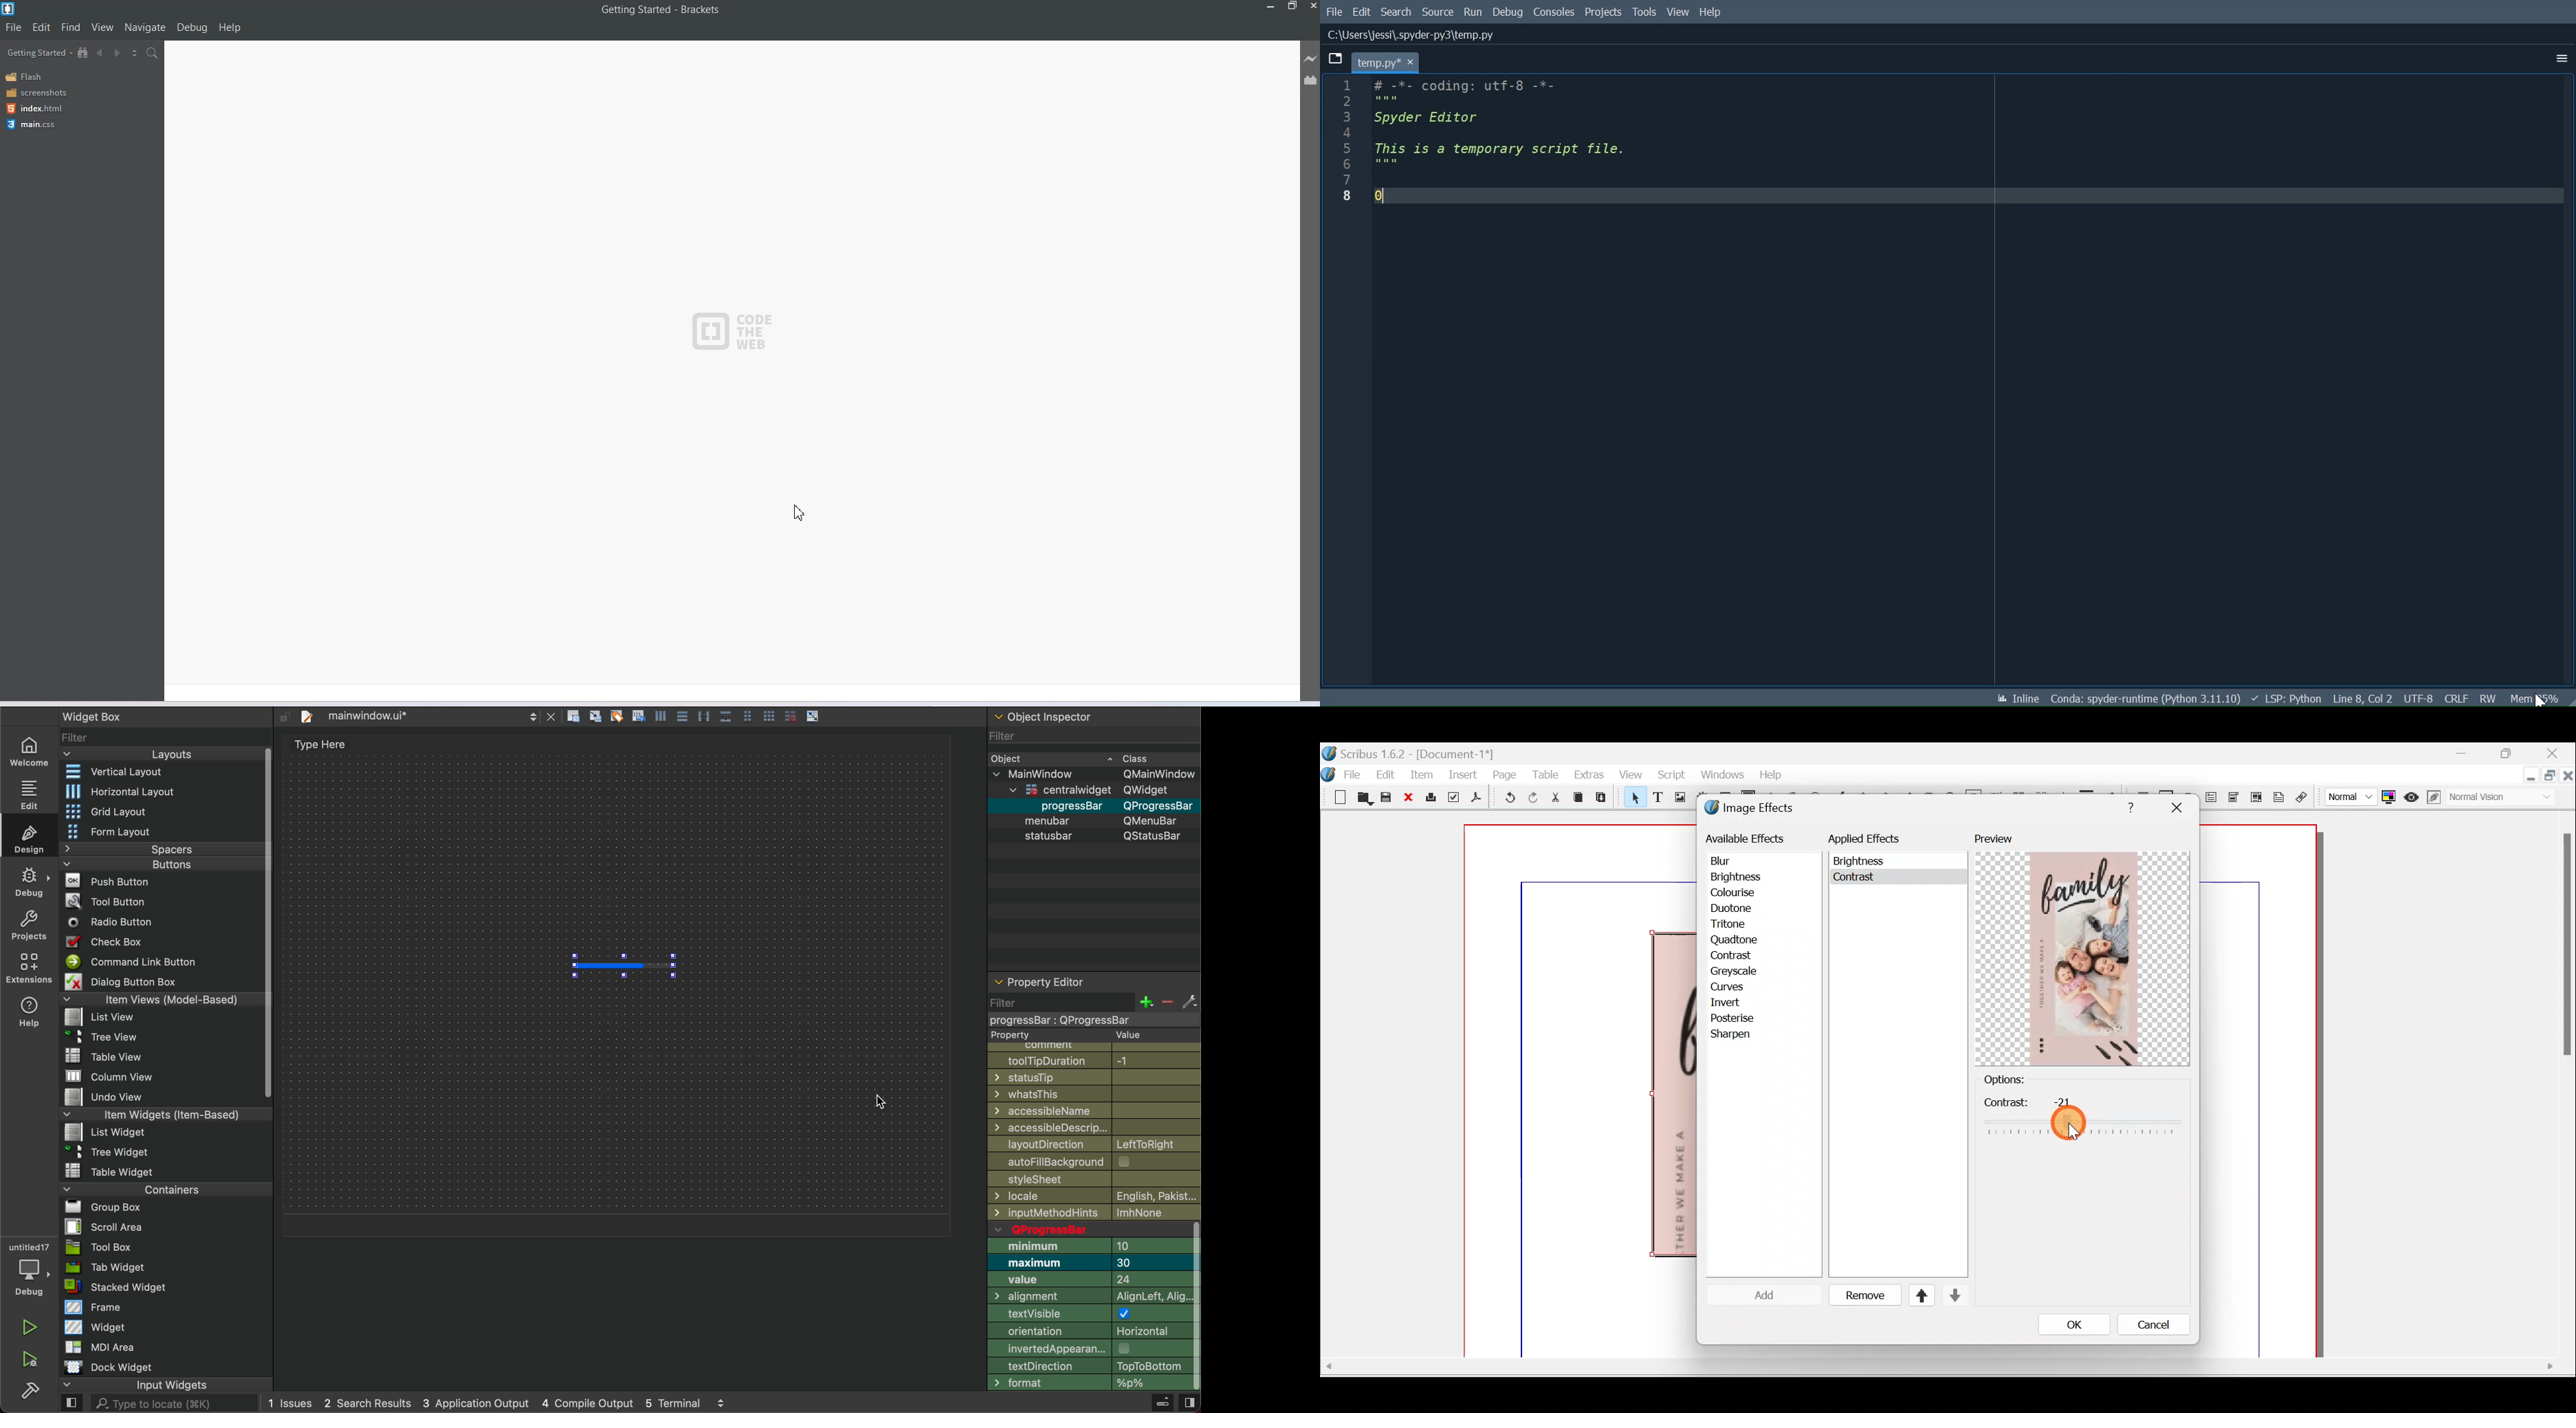  I want to click on Edit in preview mode, so click(2437, 797).